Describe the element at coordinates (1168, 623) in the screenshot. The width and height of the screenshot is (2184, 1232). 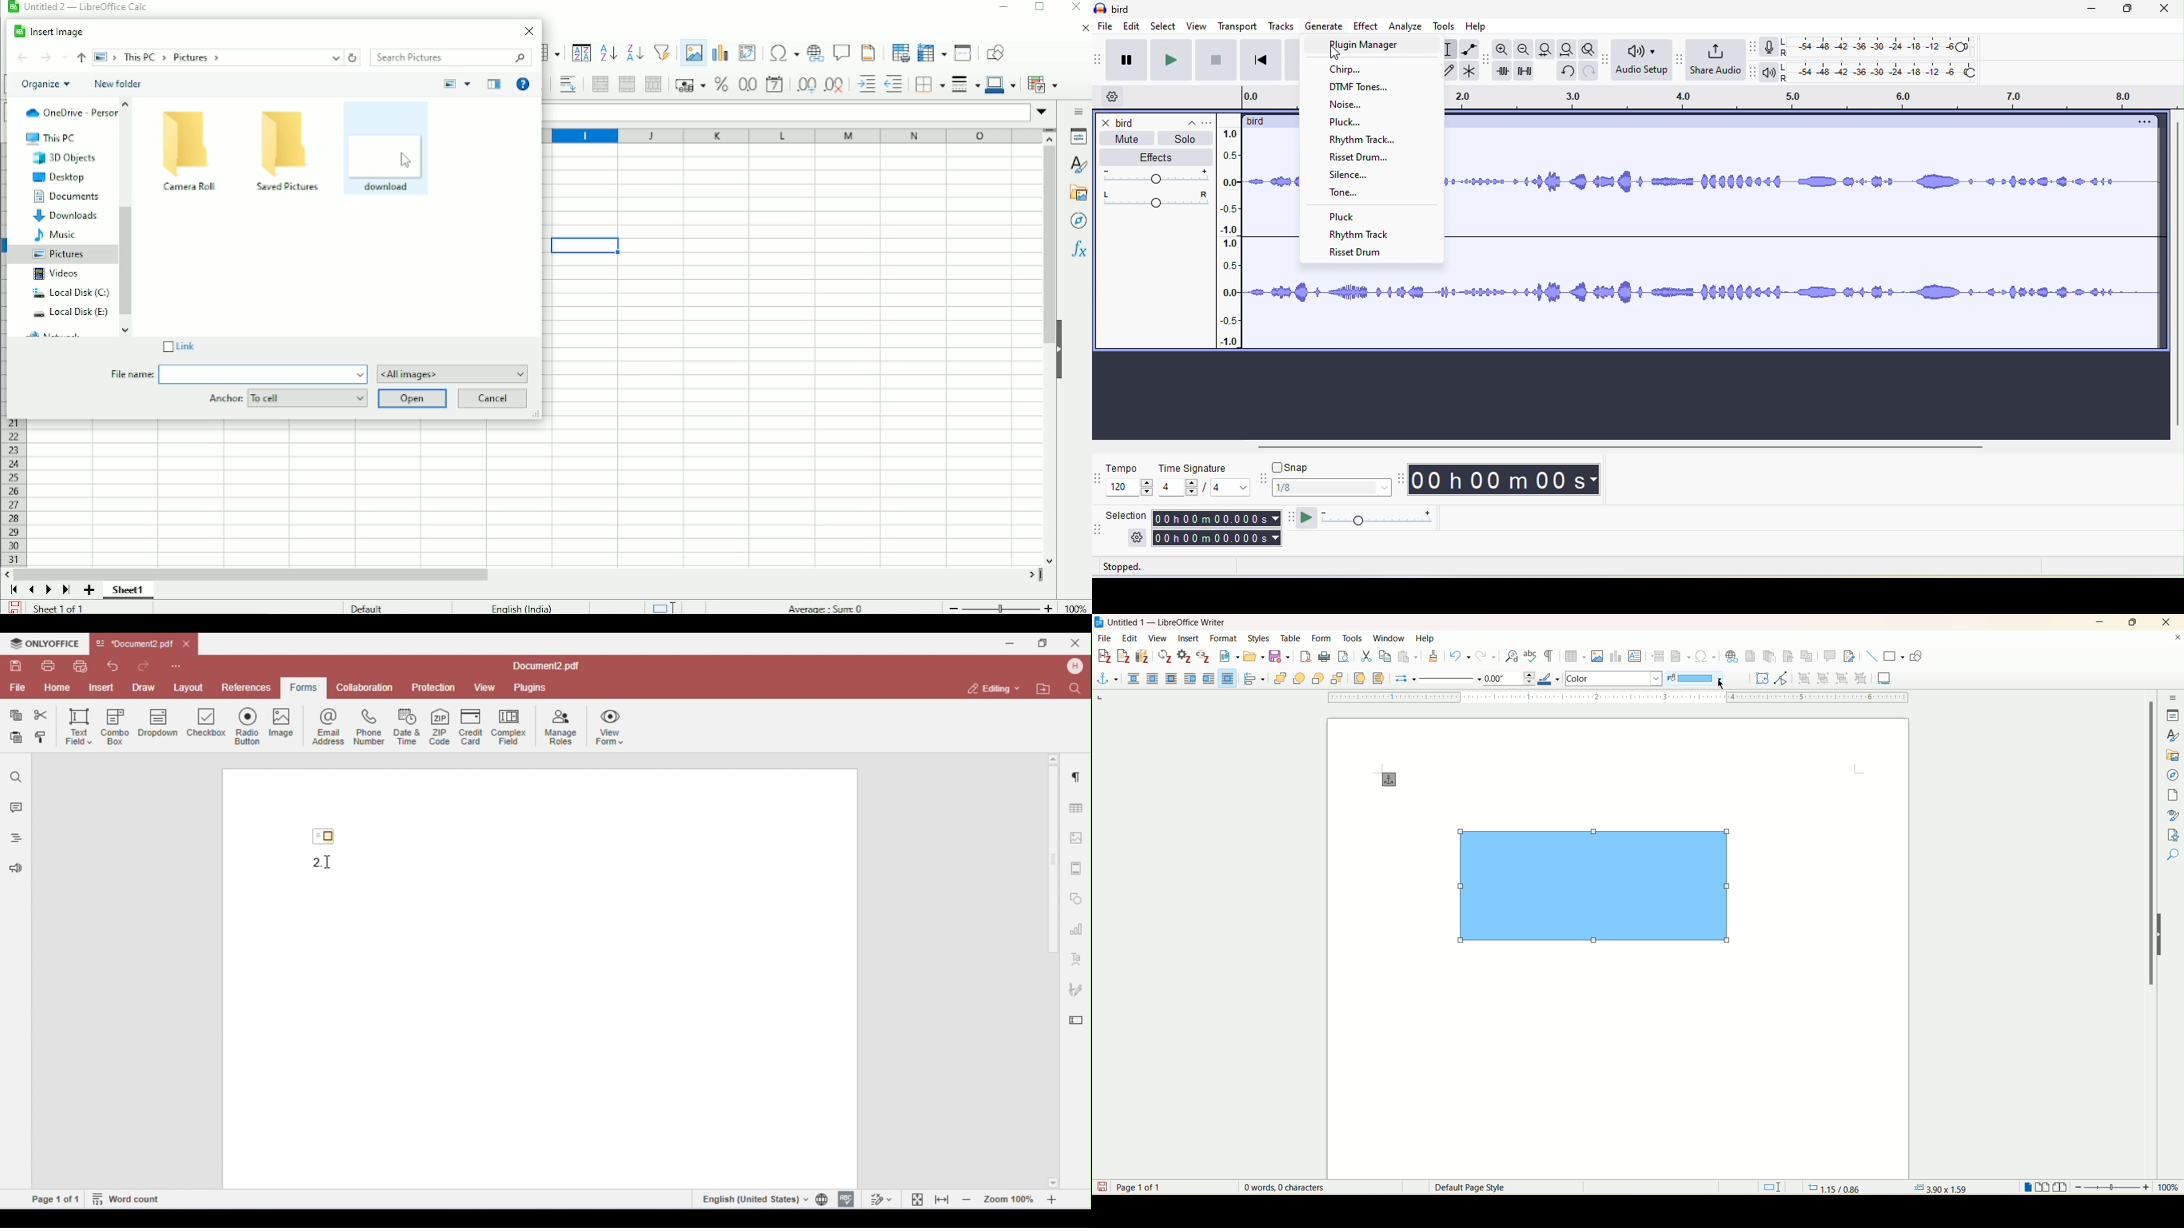
I see `title` at that location.